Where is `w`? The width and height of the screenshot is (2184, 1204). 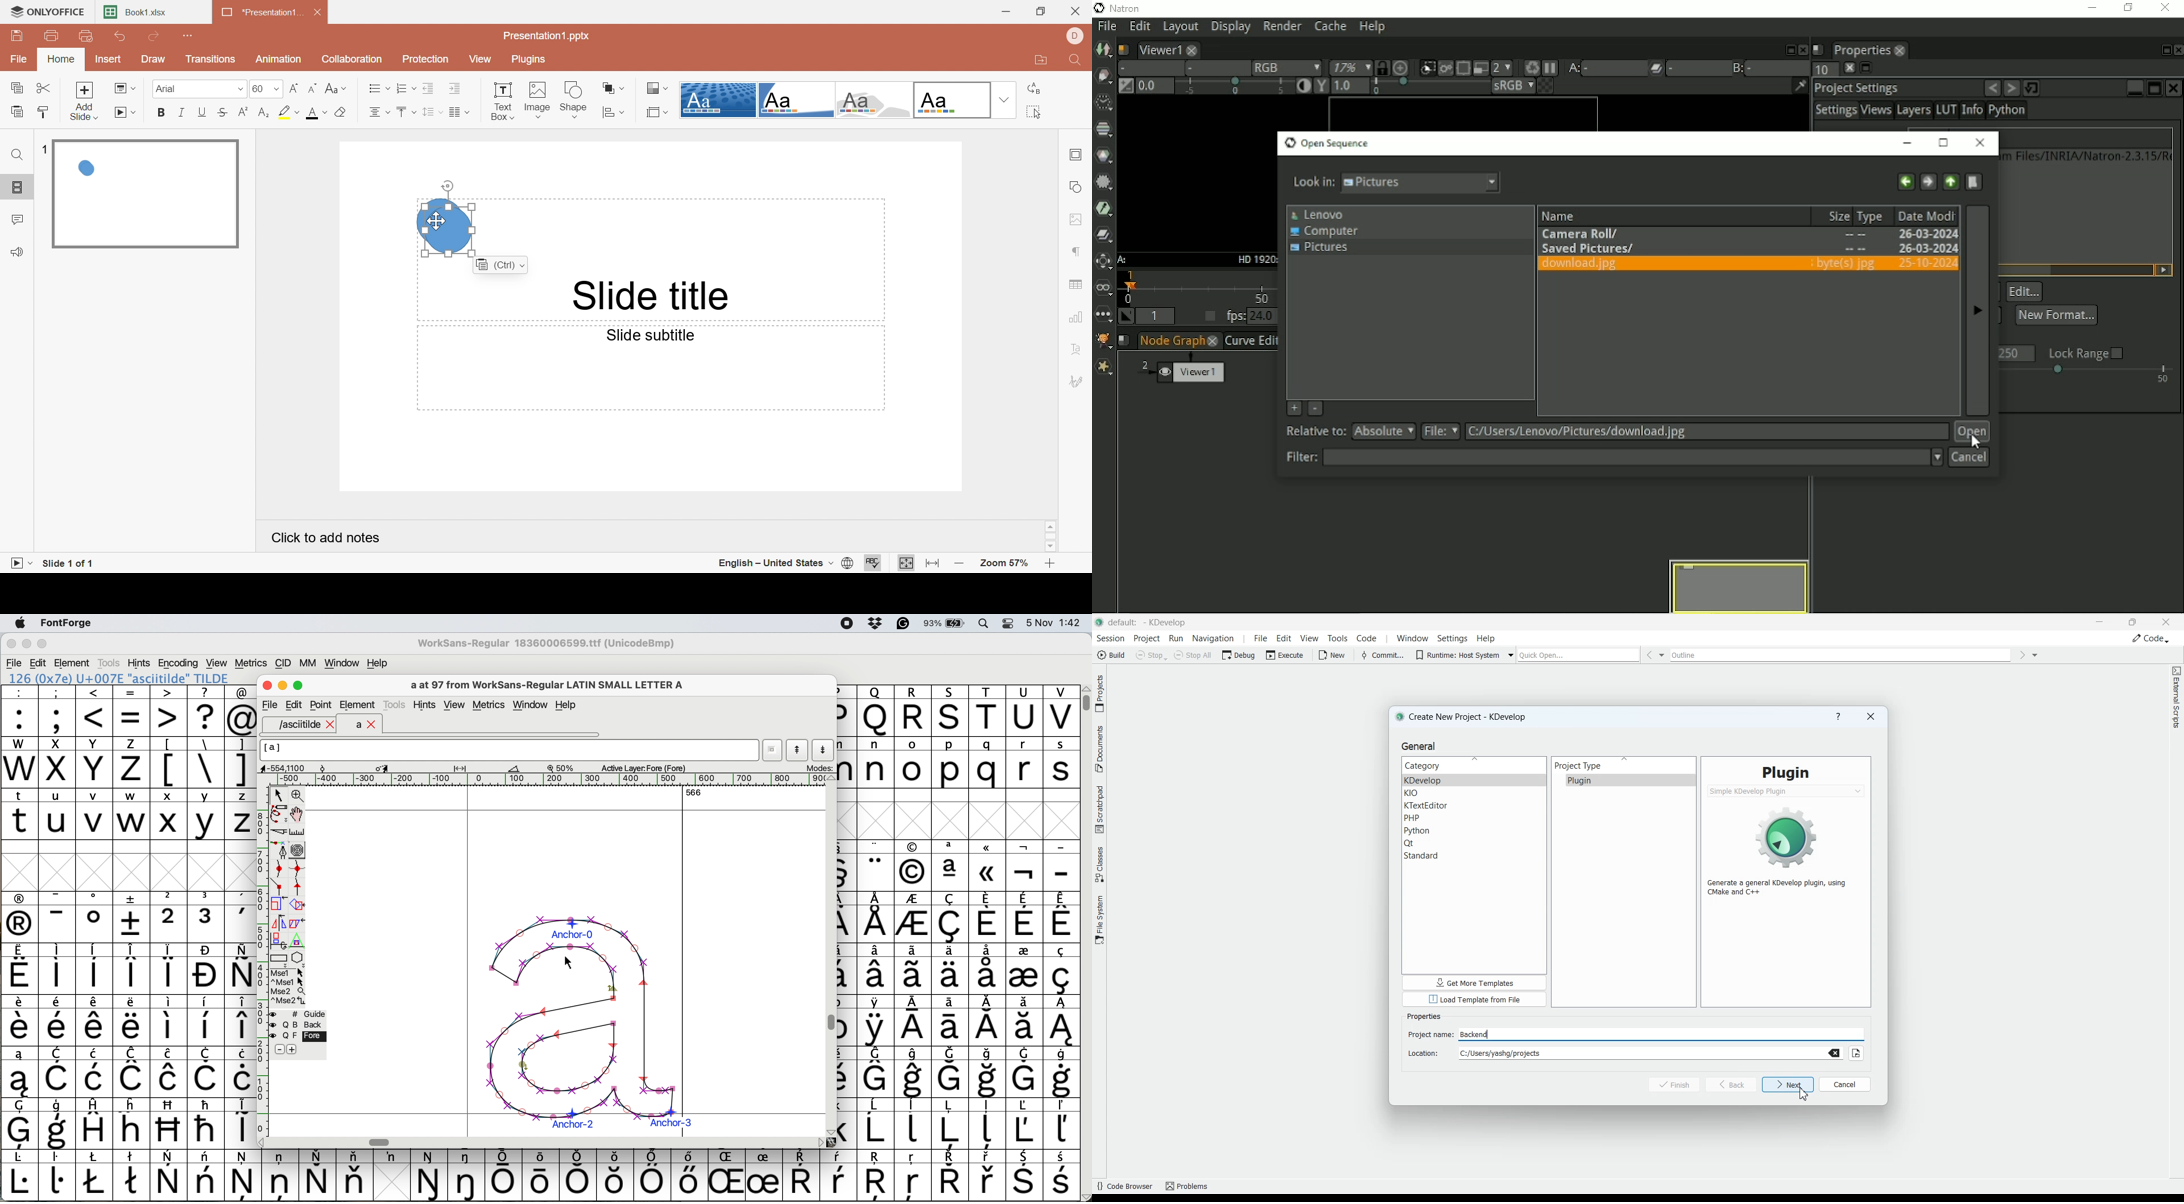 w is located at coordinates (131, 814).